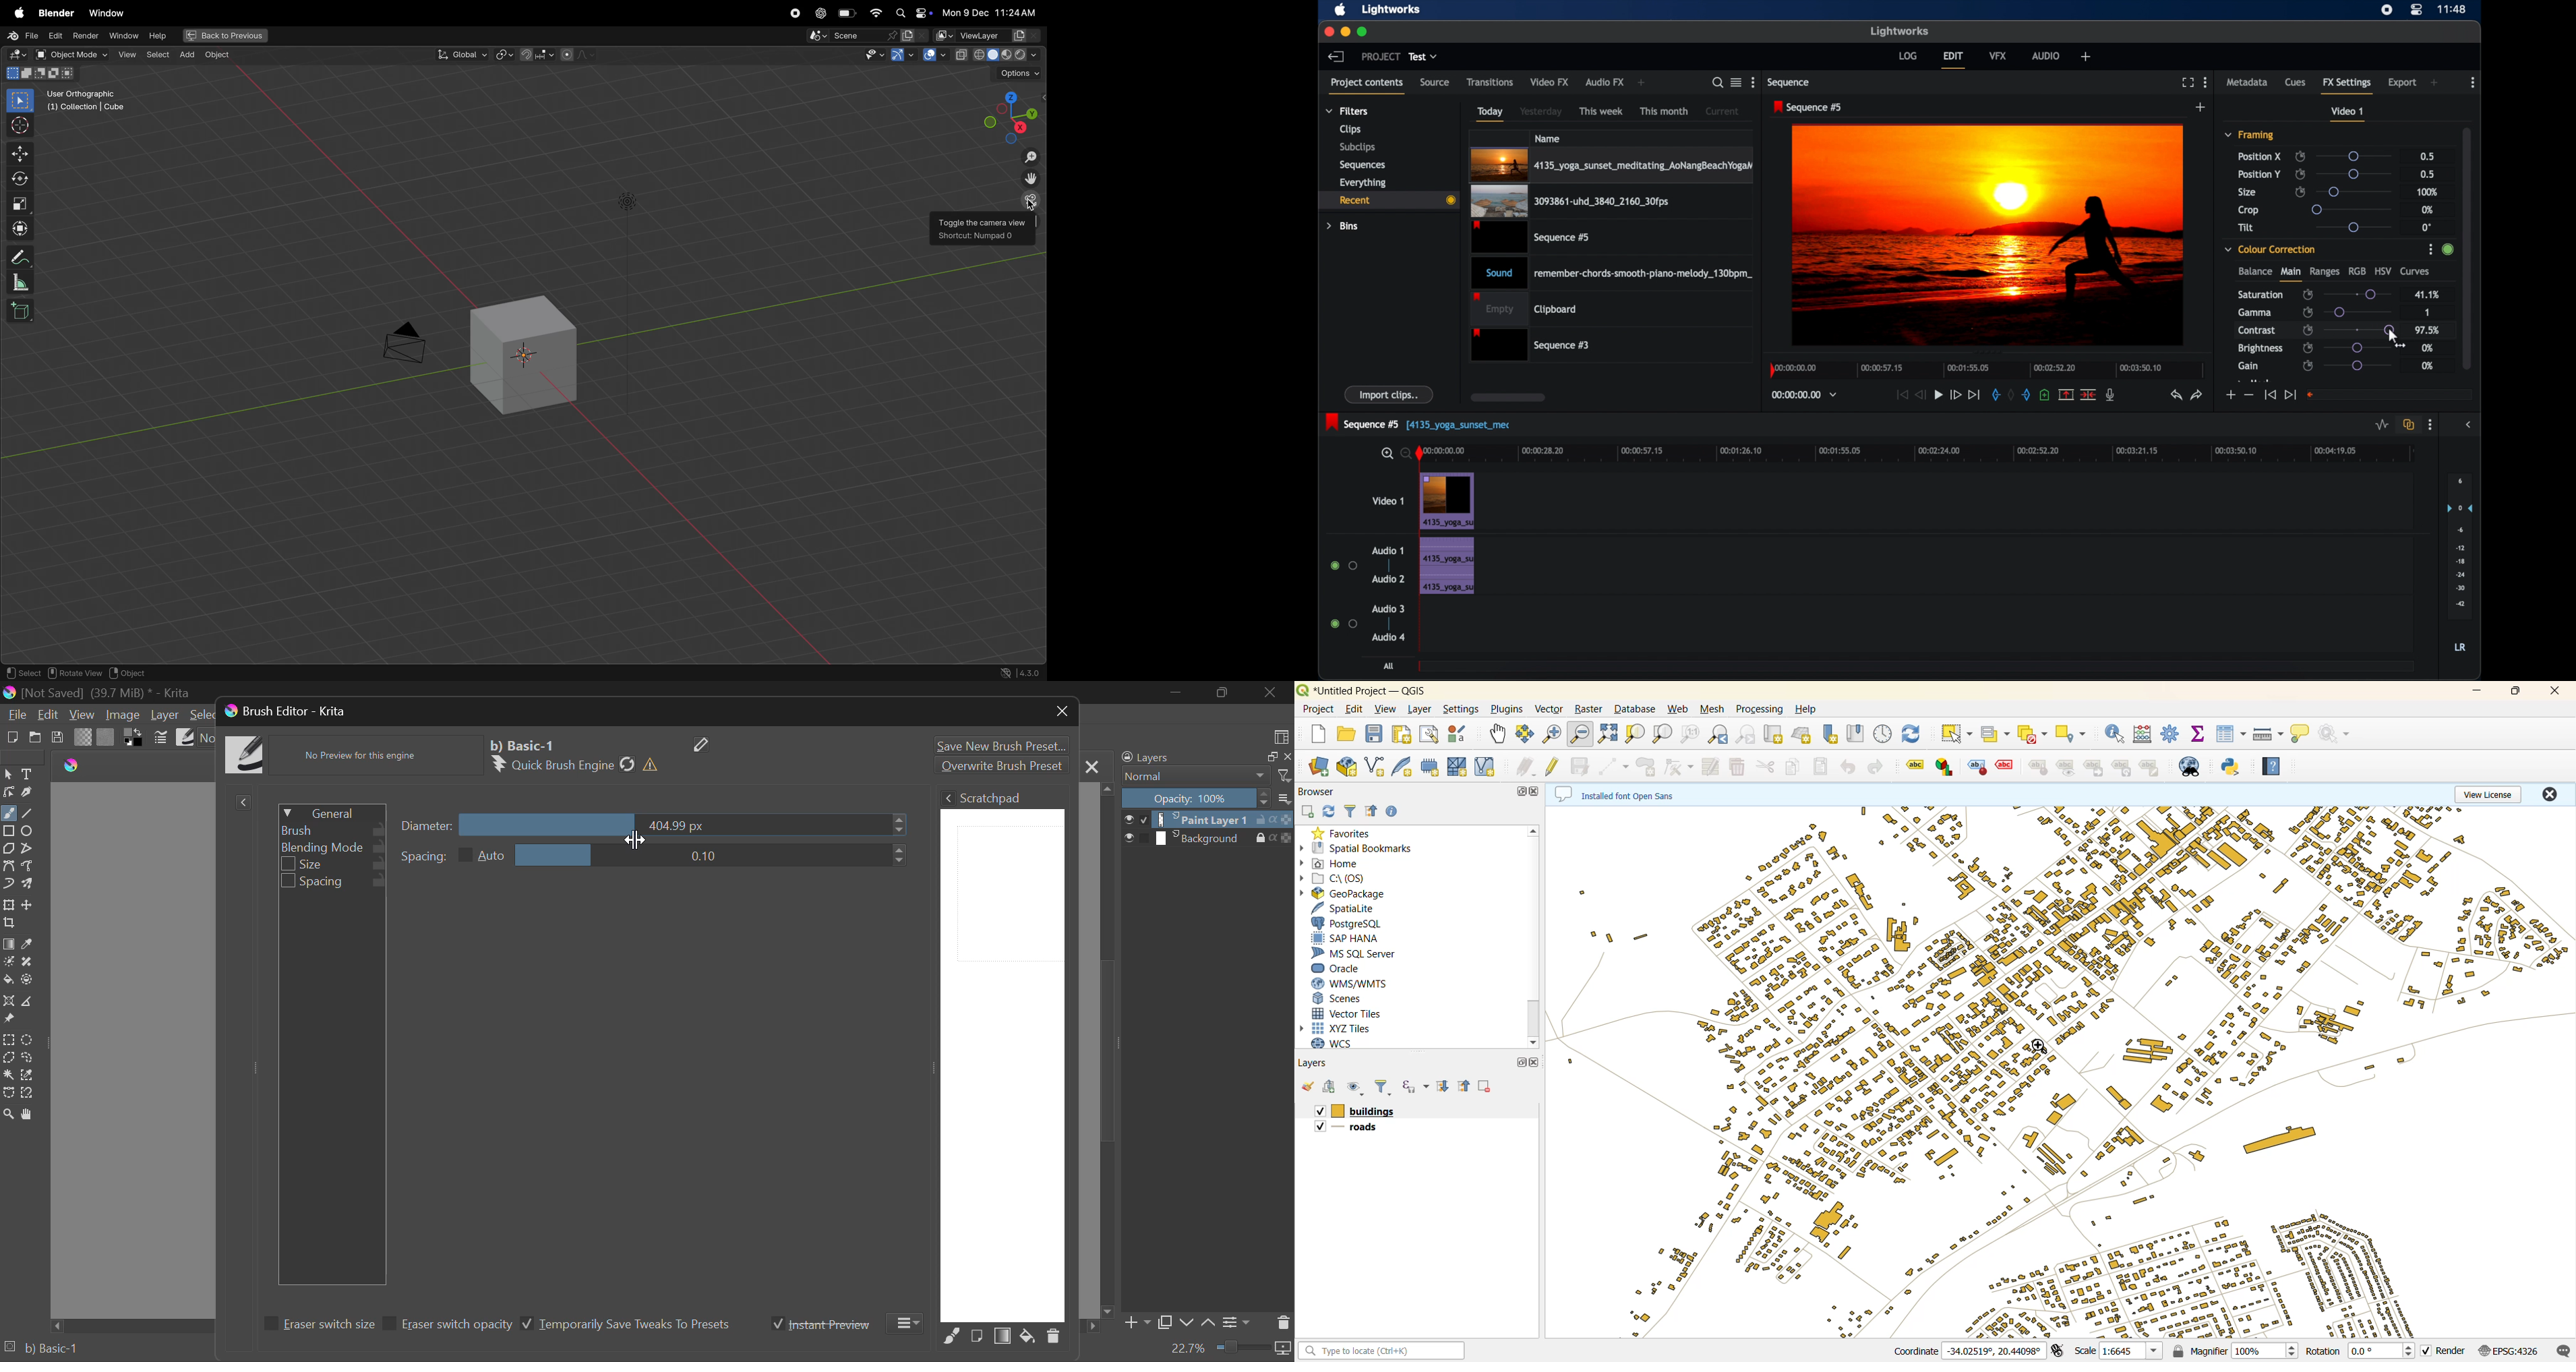 This screenshot has height=1372, width=2576. What do you see at coordinates (1490, 114) in the screenshot?
I see `today` at bounding box center [1490, 114].